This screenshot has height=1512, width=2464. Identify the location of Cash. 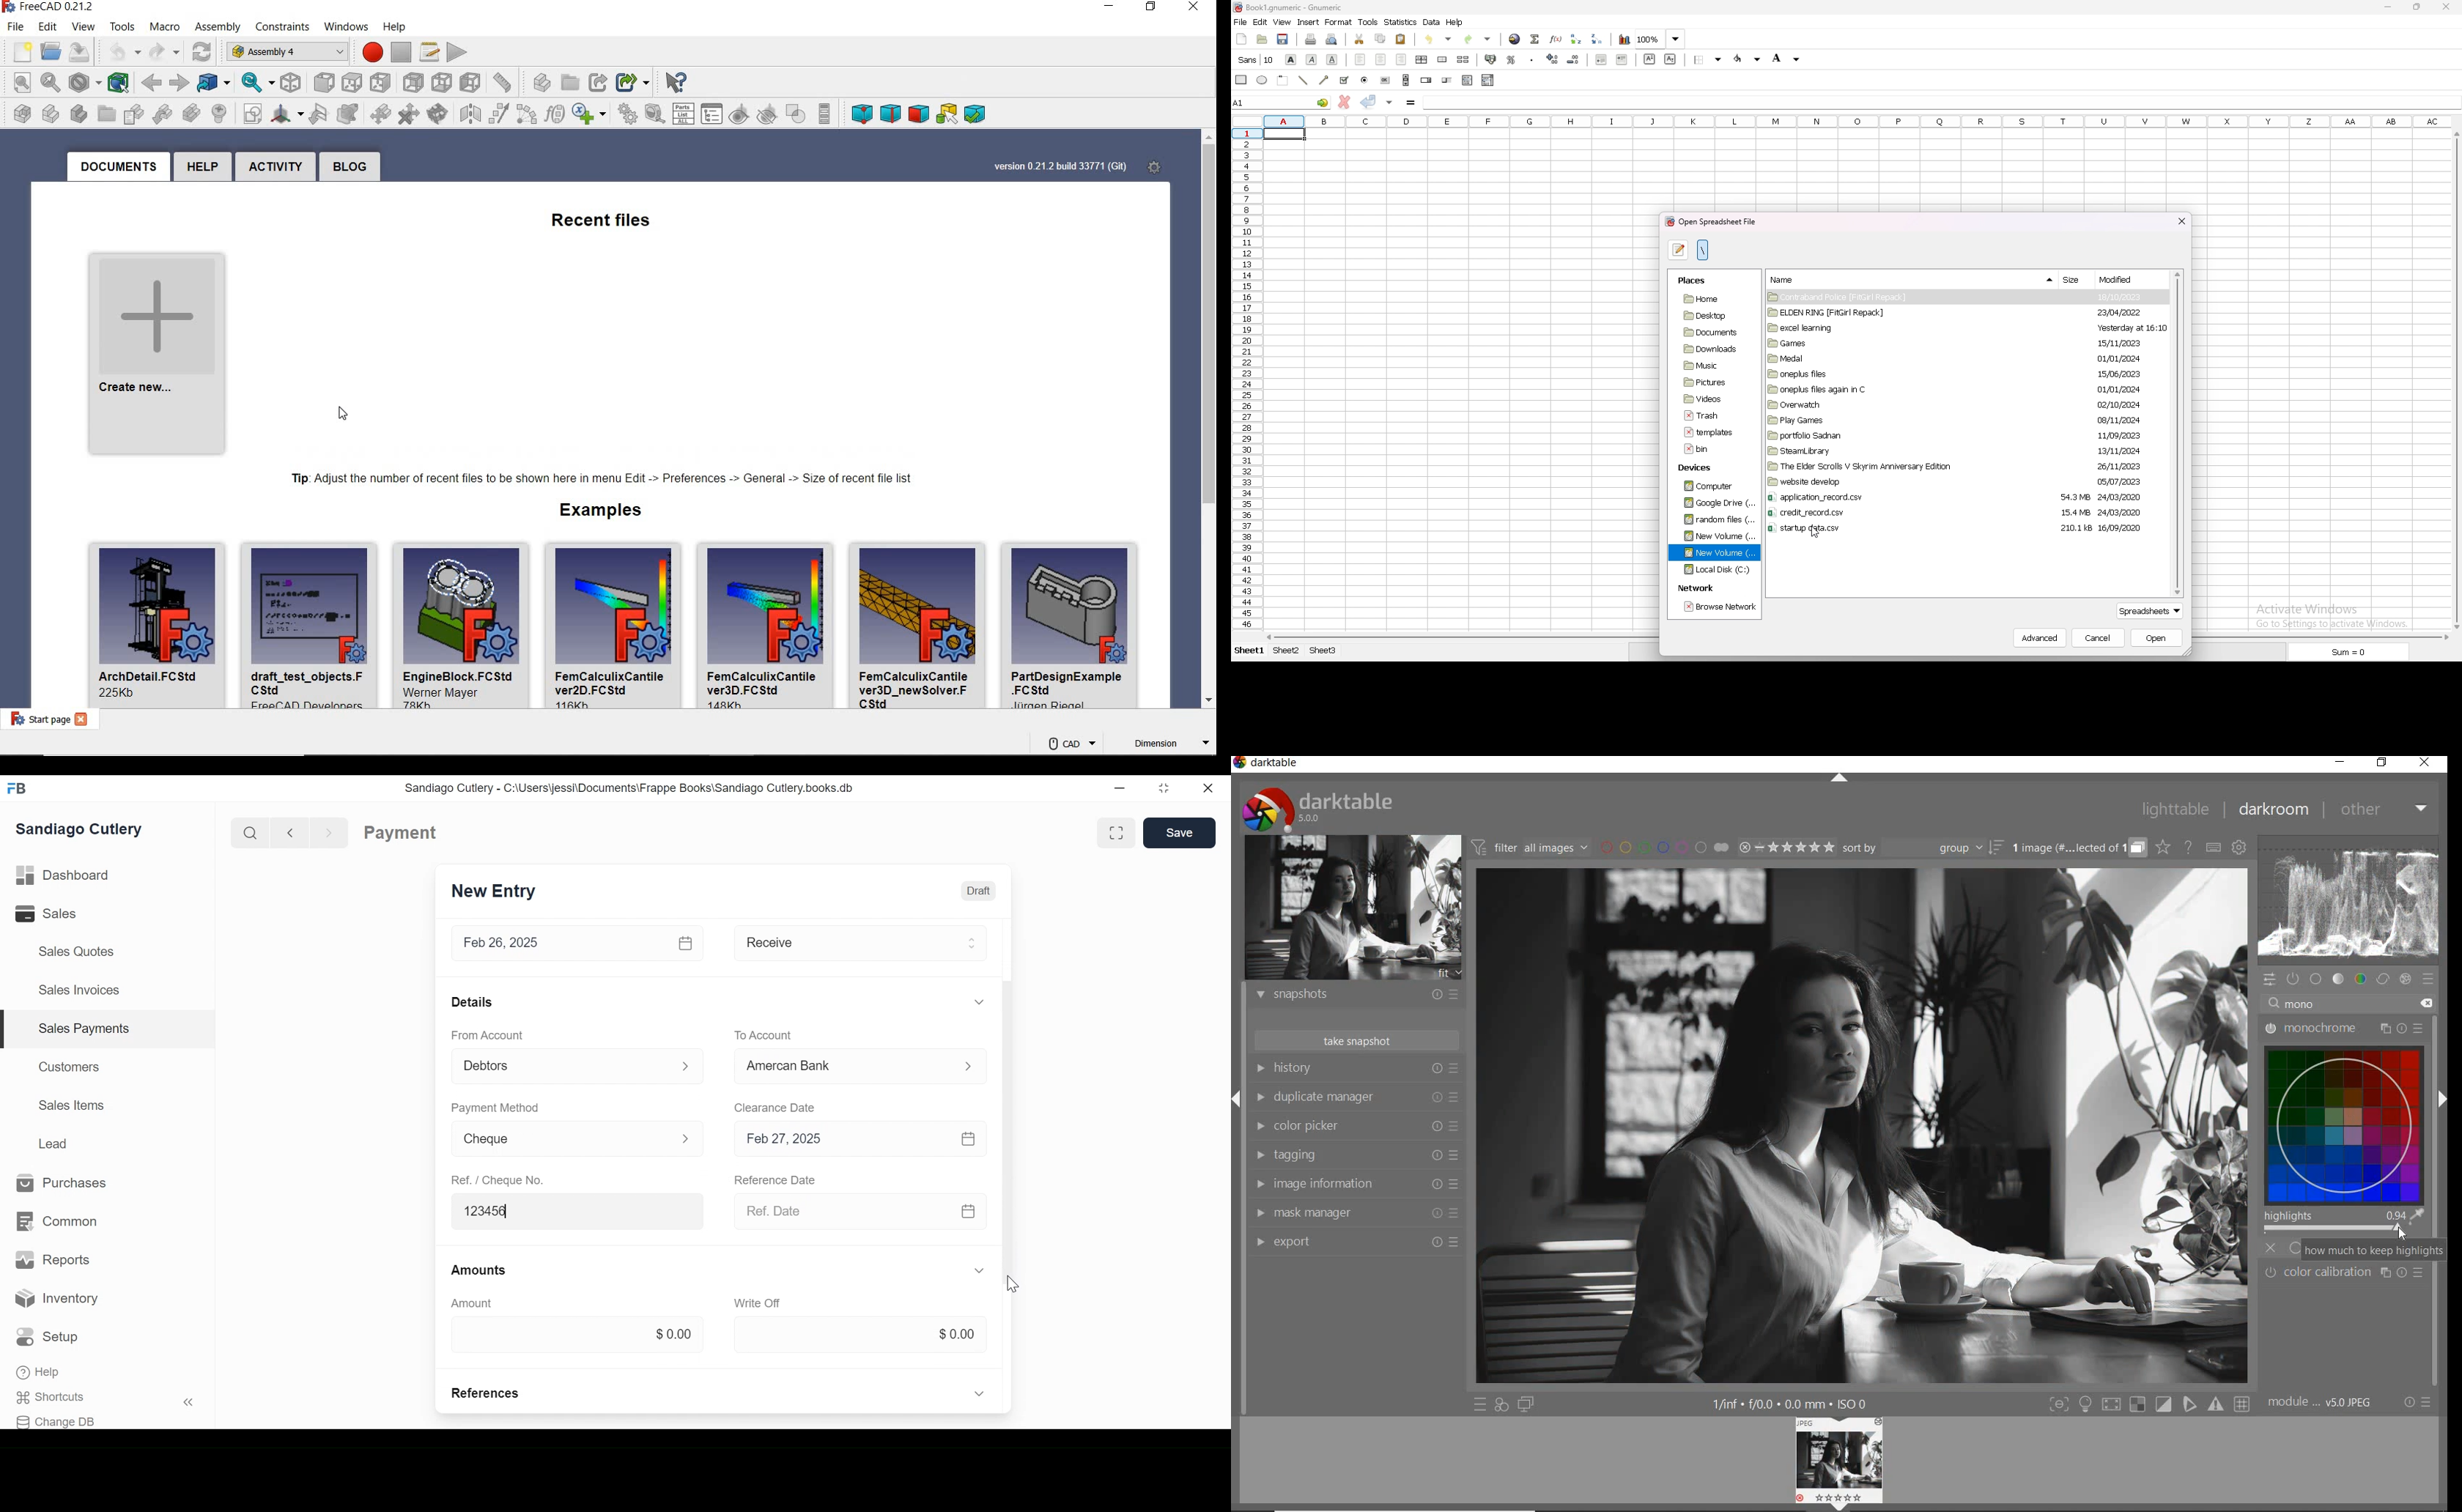
(841, 1066).